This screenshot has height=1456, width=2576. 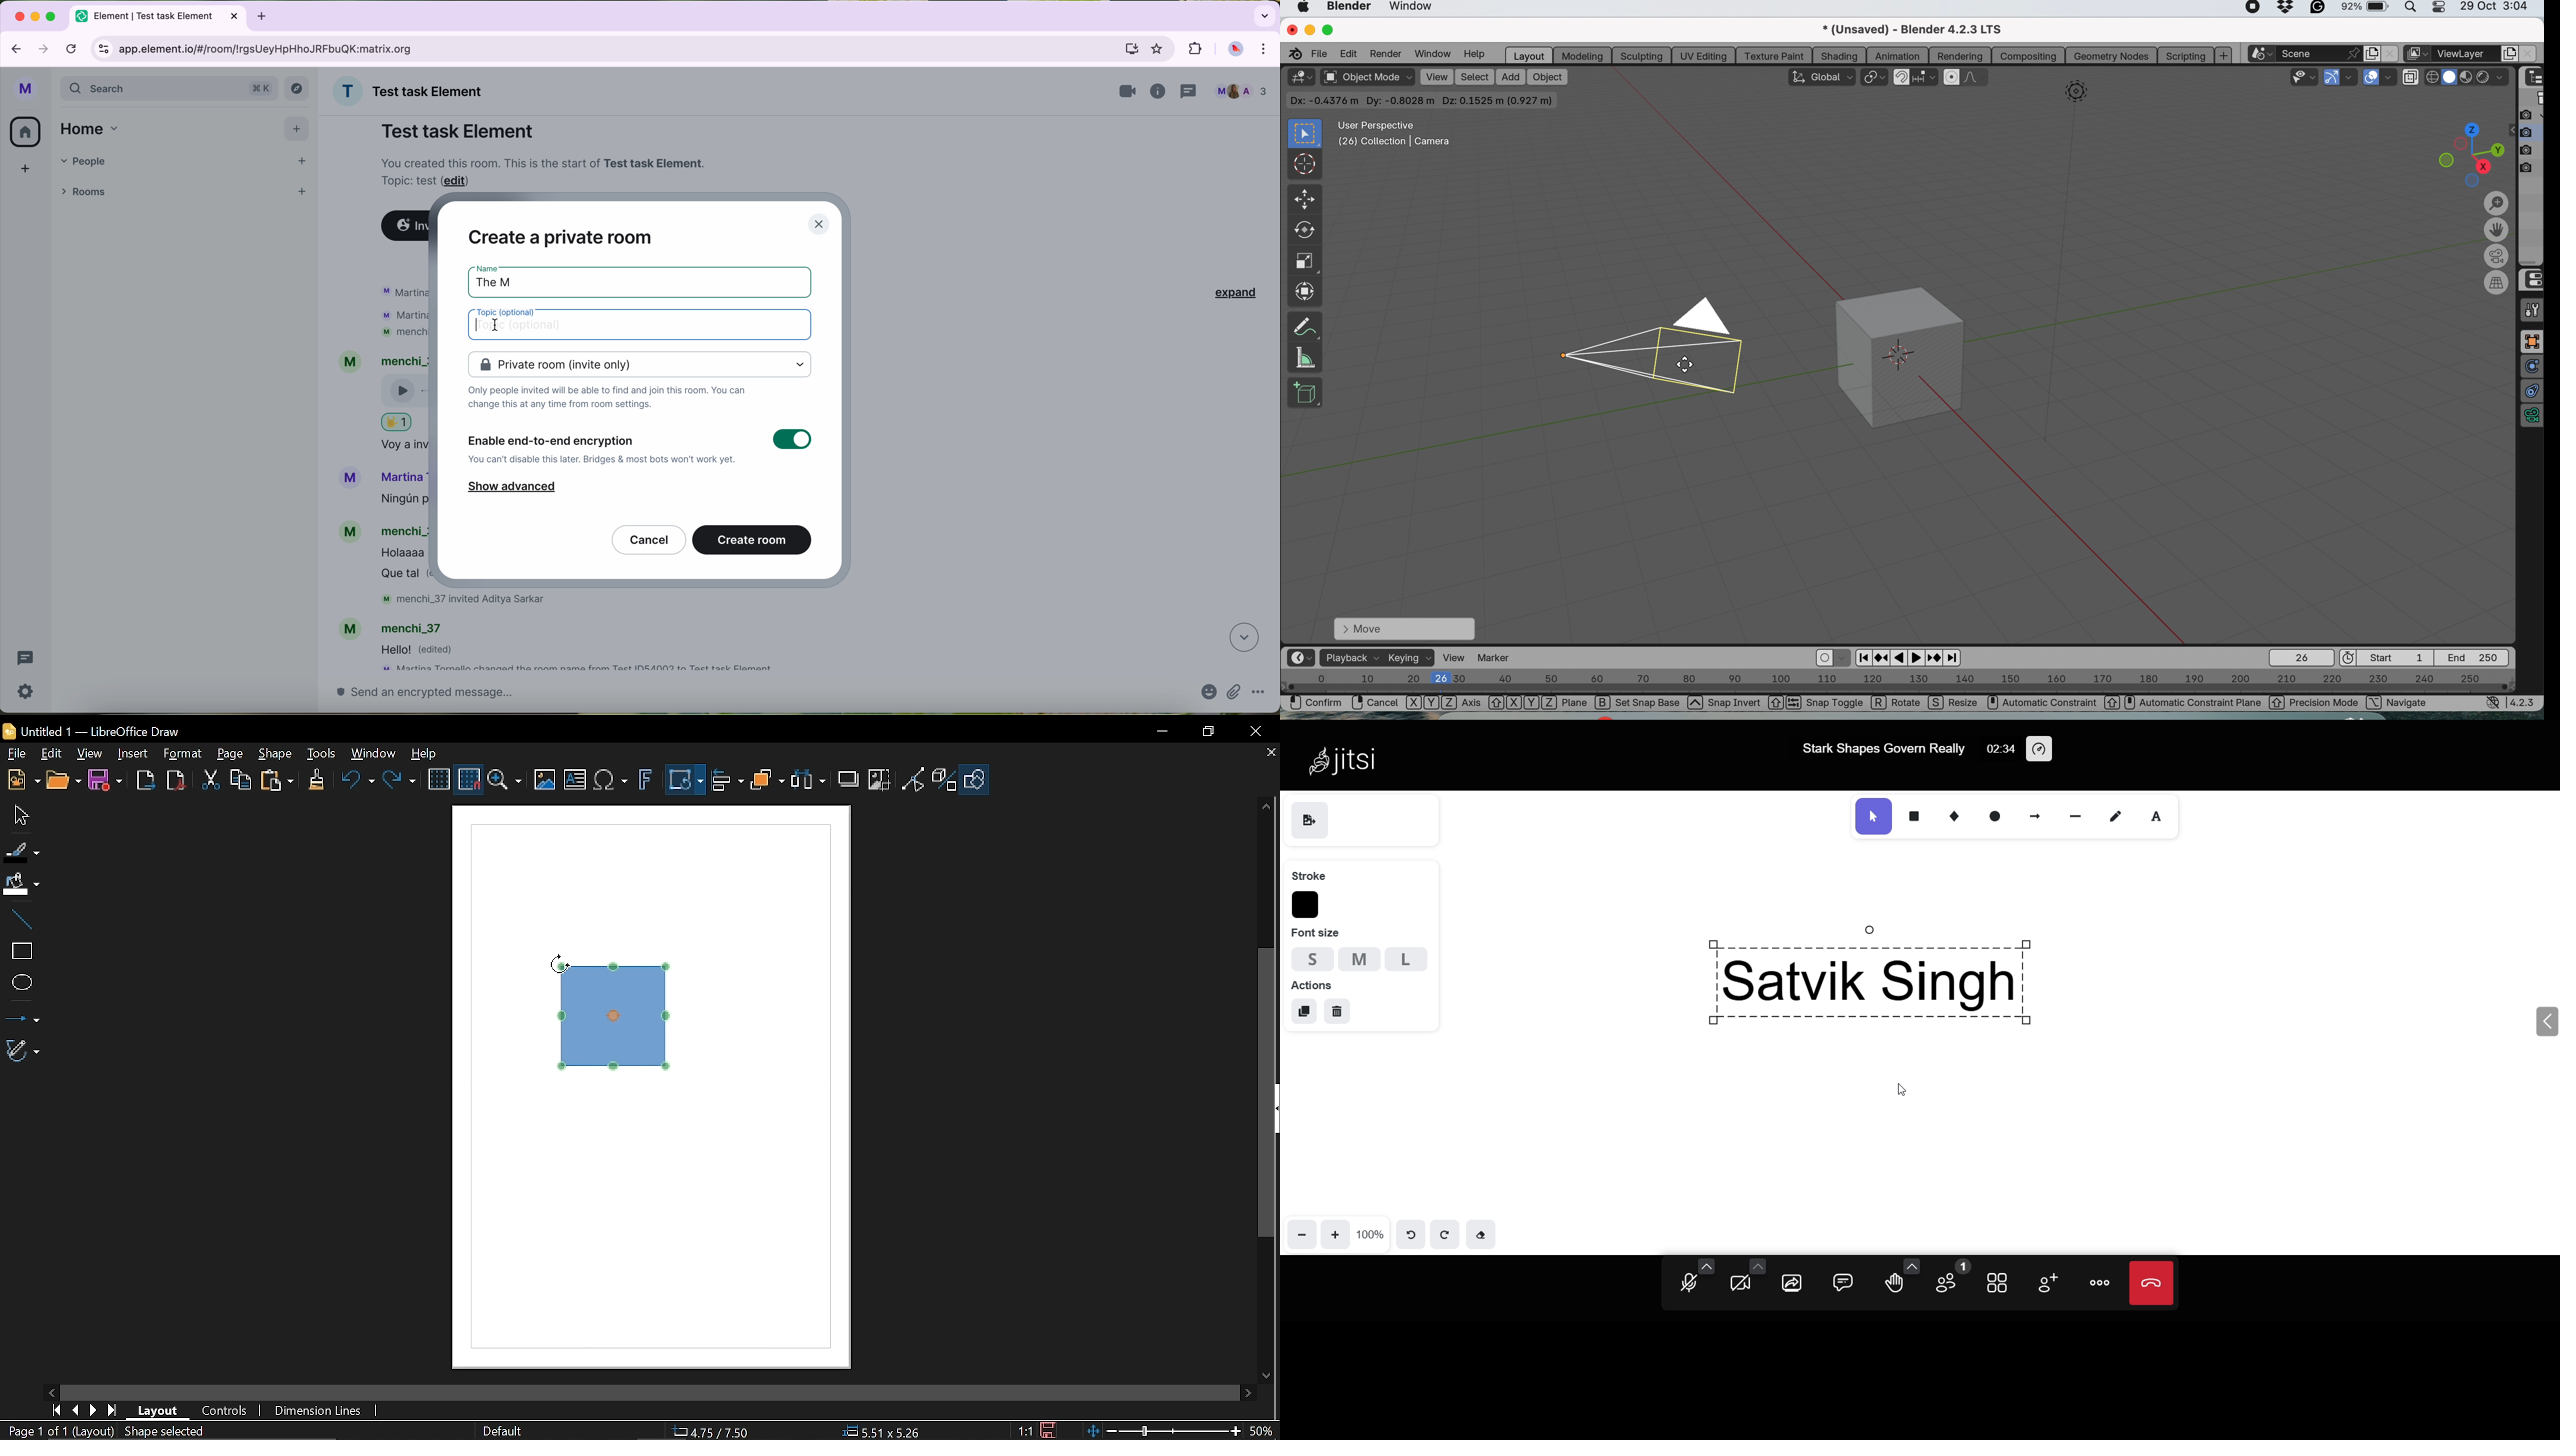 What do you see at coordinates (107, 730) in the screenshot?
I see `Untitled 1 -- LibreOffice Draw` at bounding box center [107, 730].